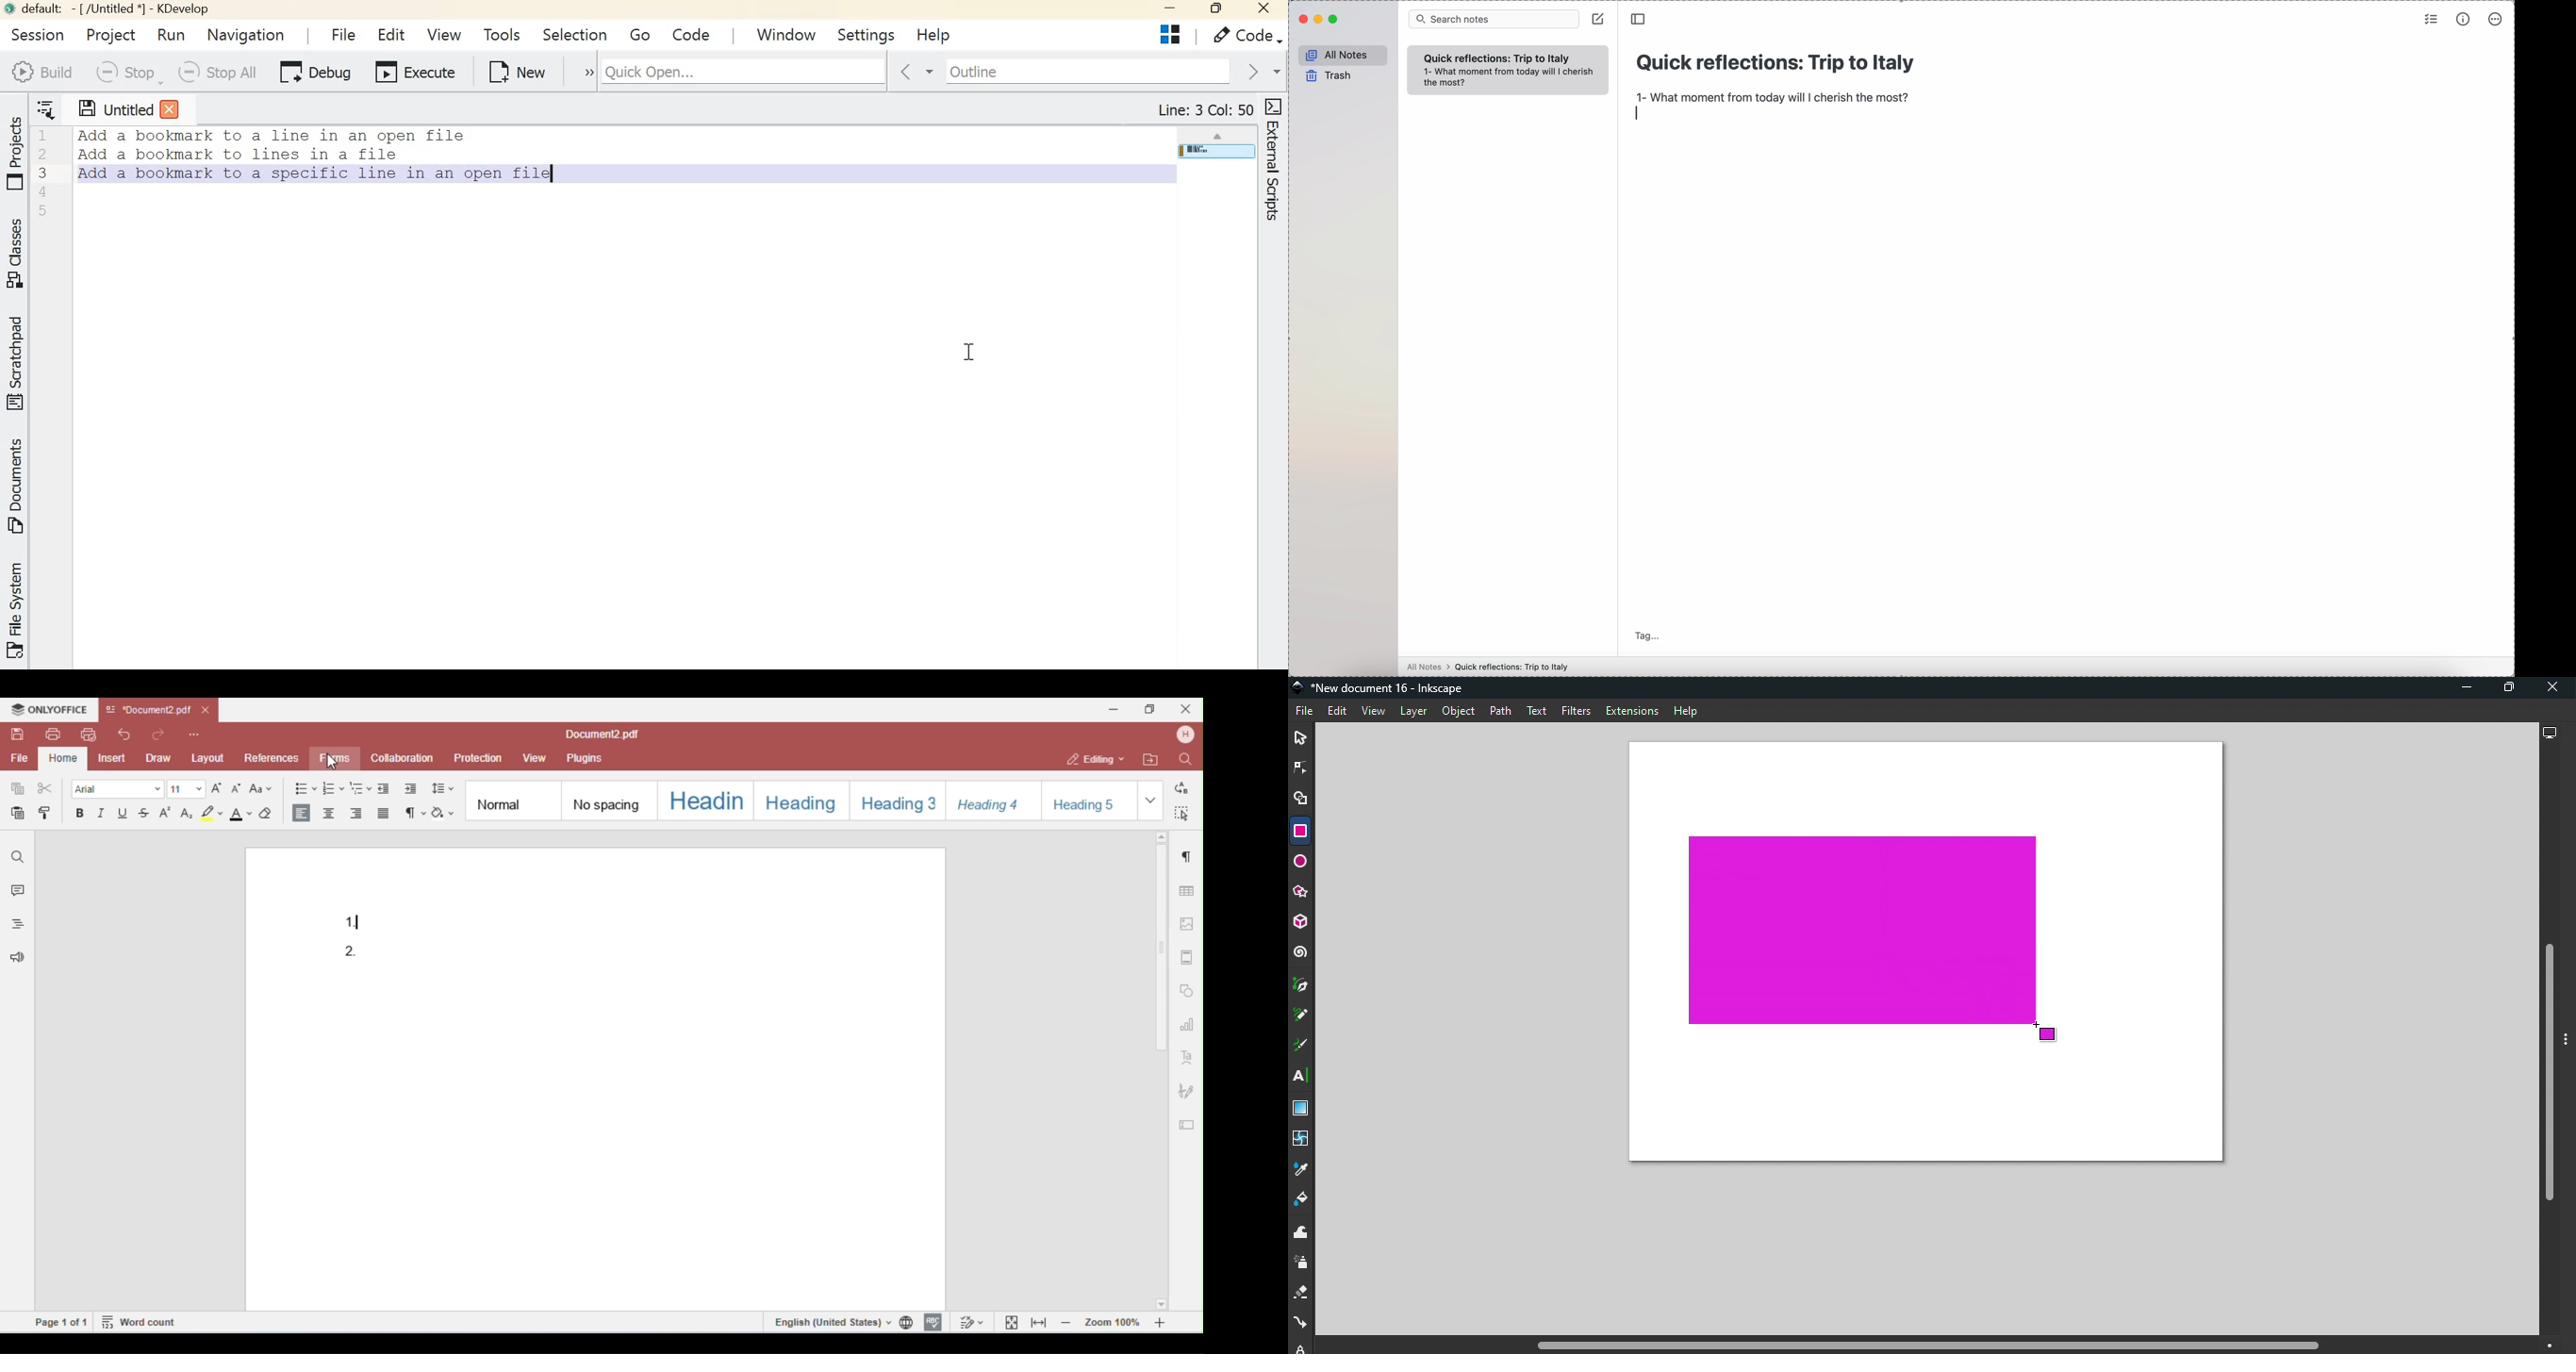  Describe the element at coordinates (1301, 1169) in the screenshot. I see `Dropper tool` at that location.